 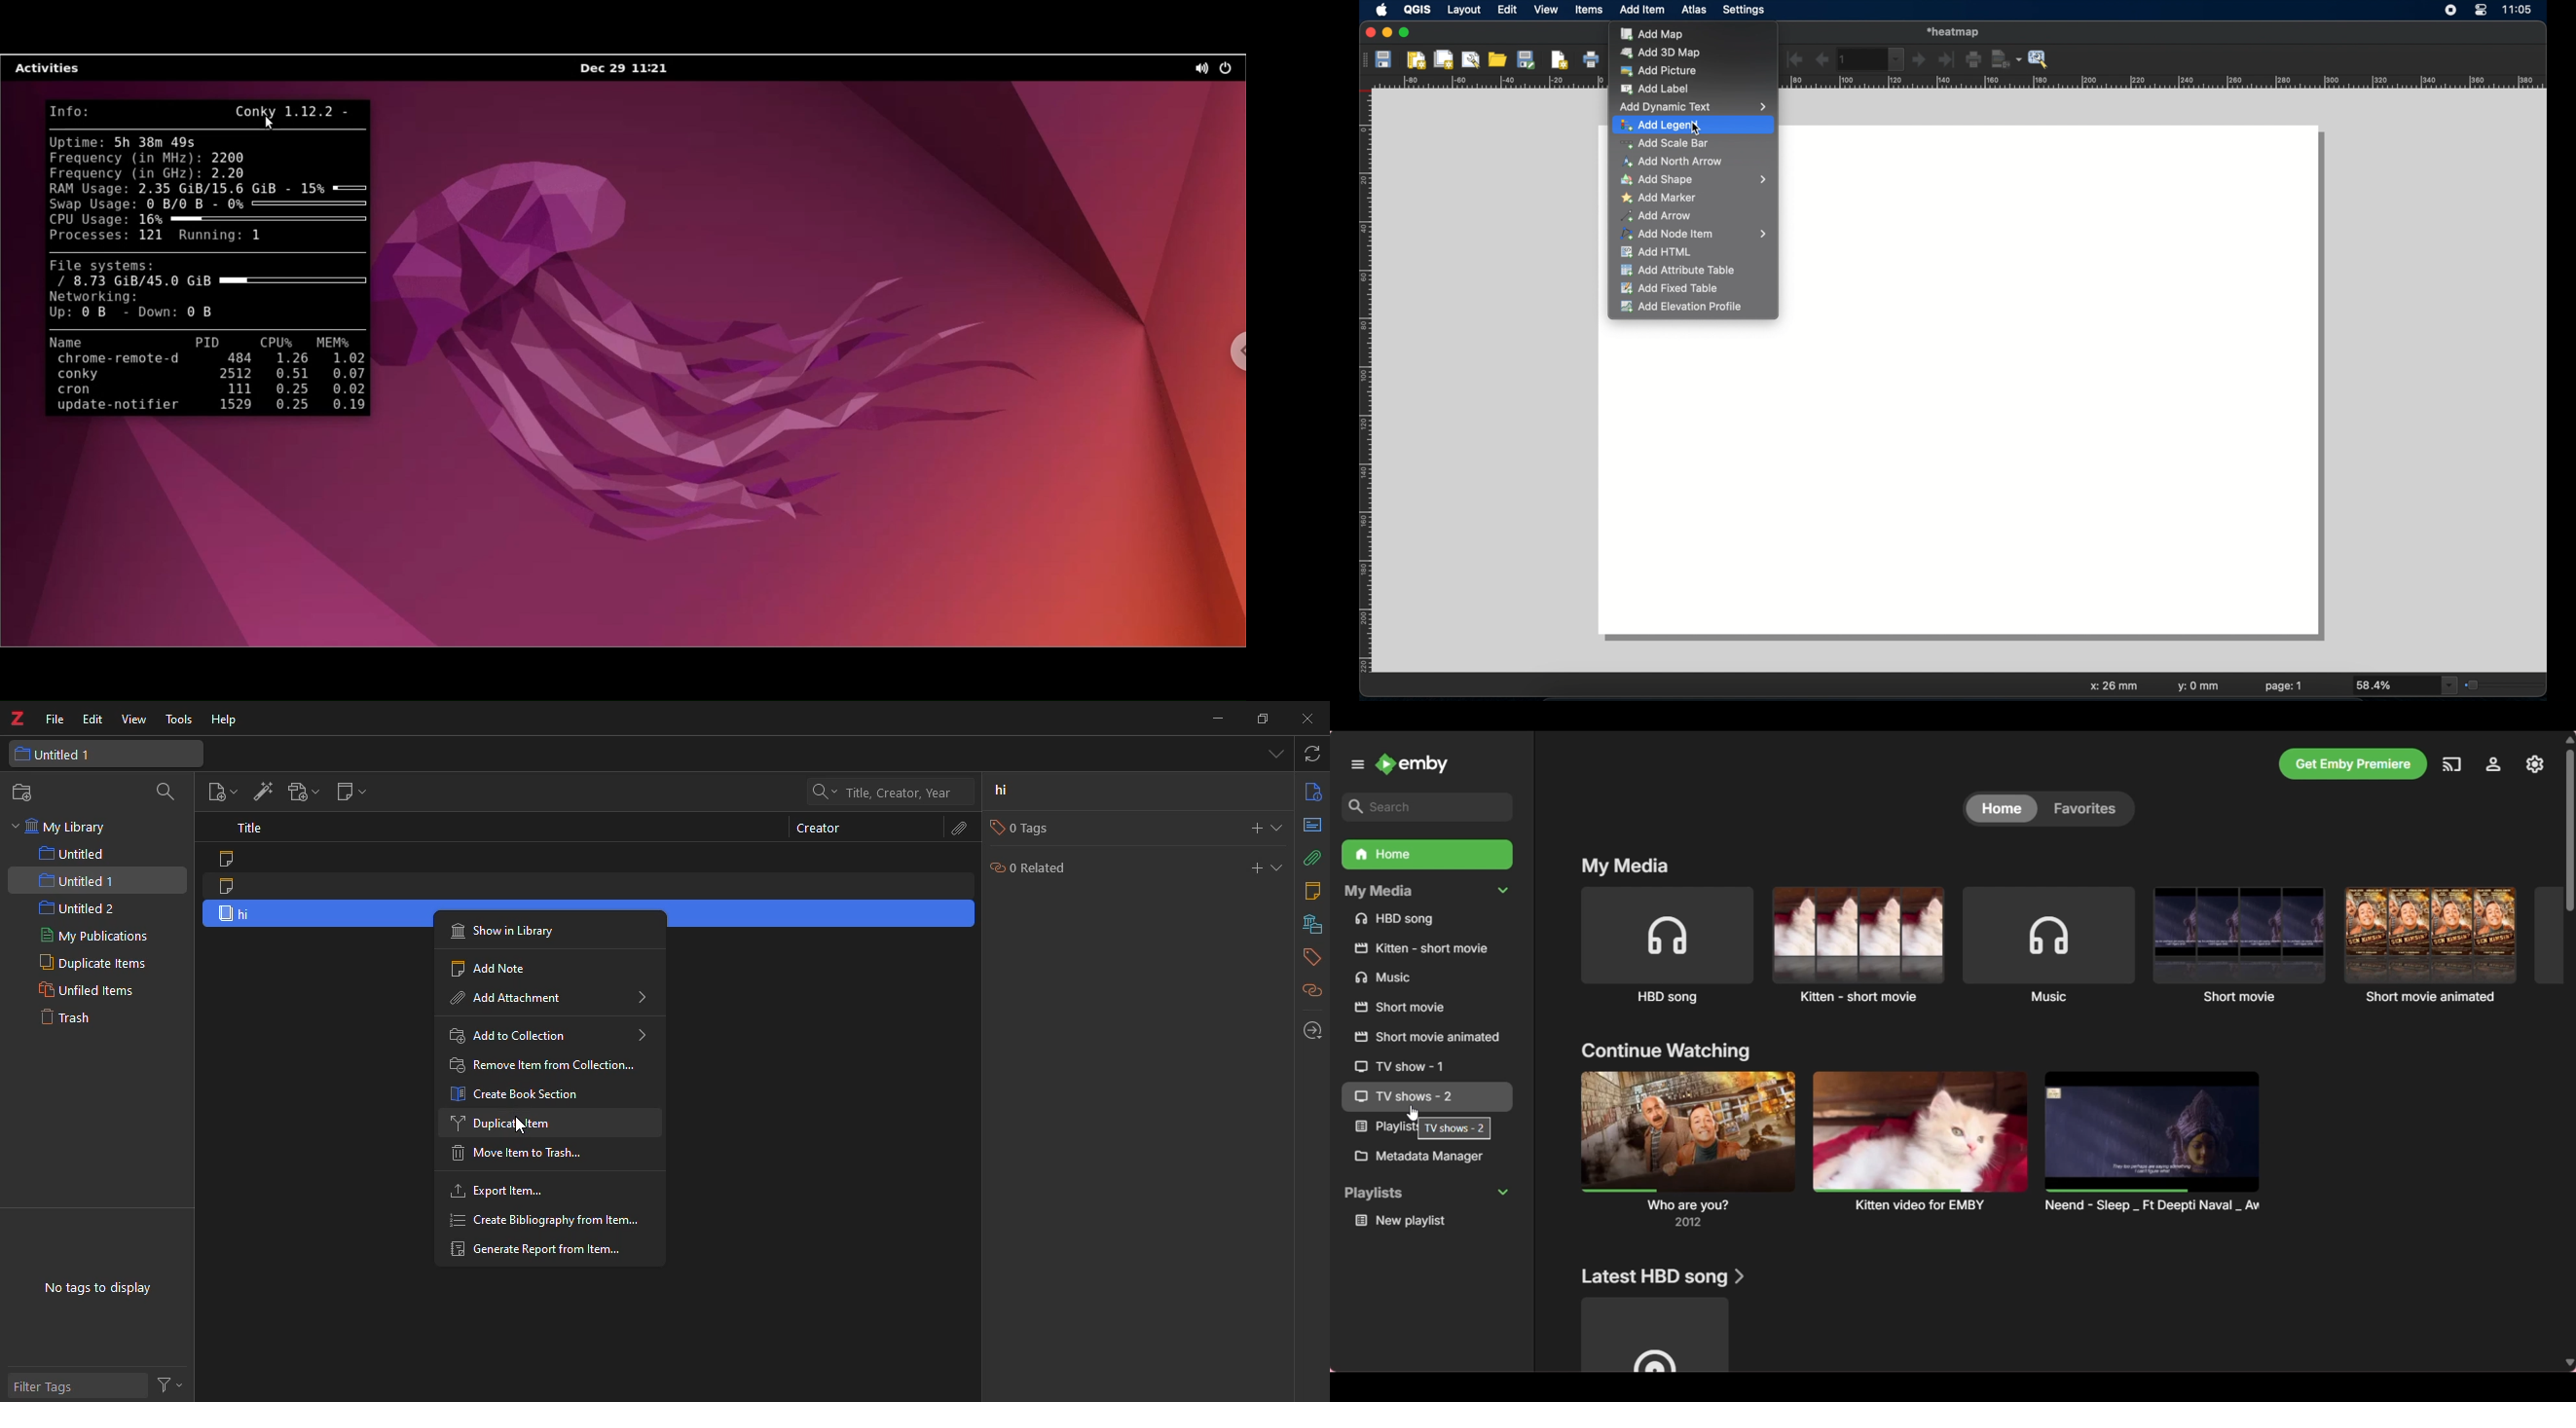 I want to click on cursor, so click(x=526, y=1125).